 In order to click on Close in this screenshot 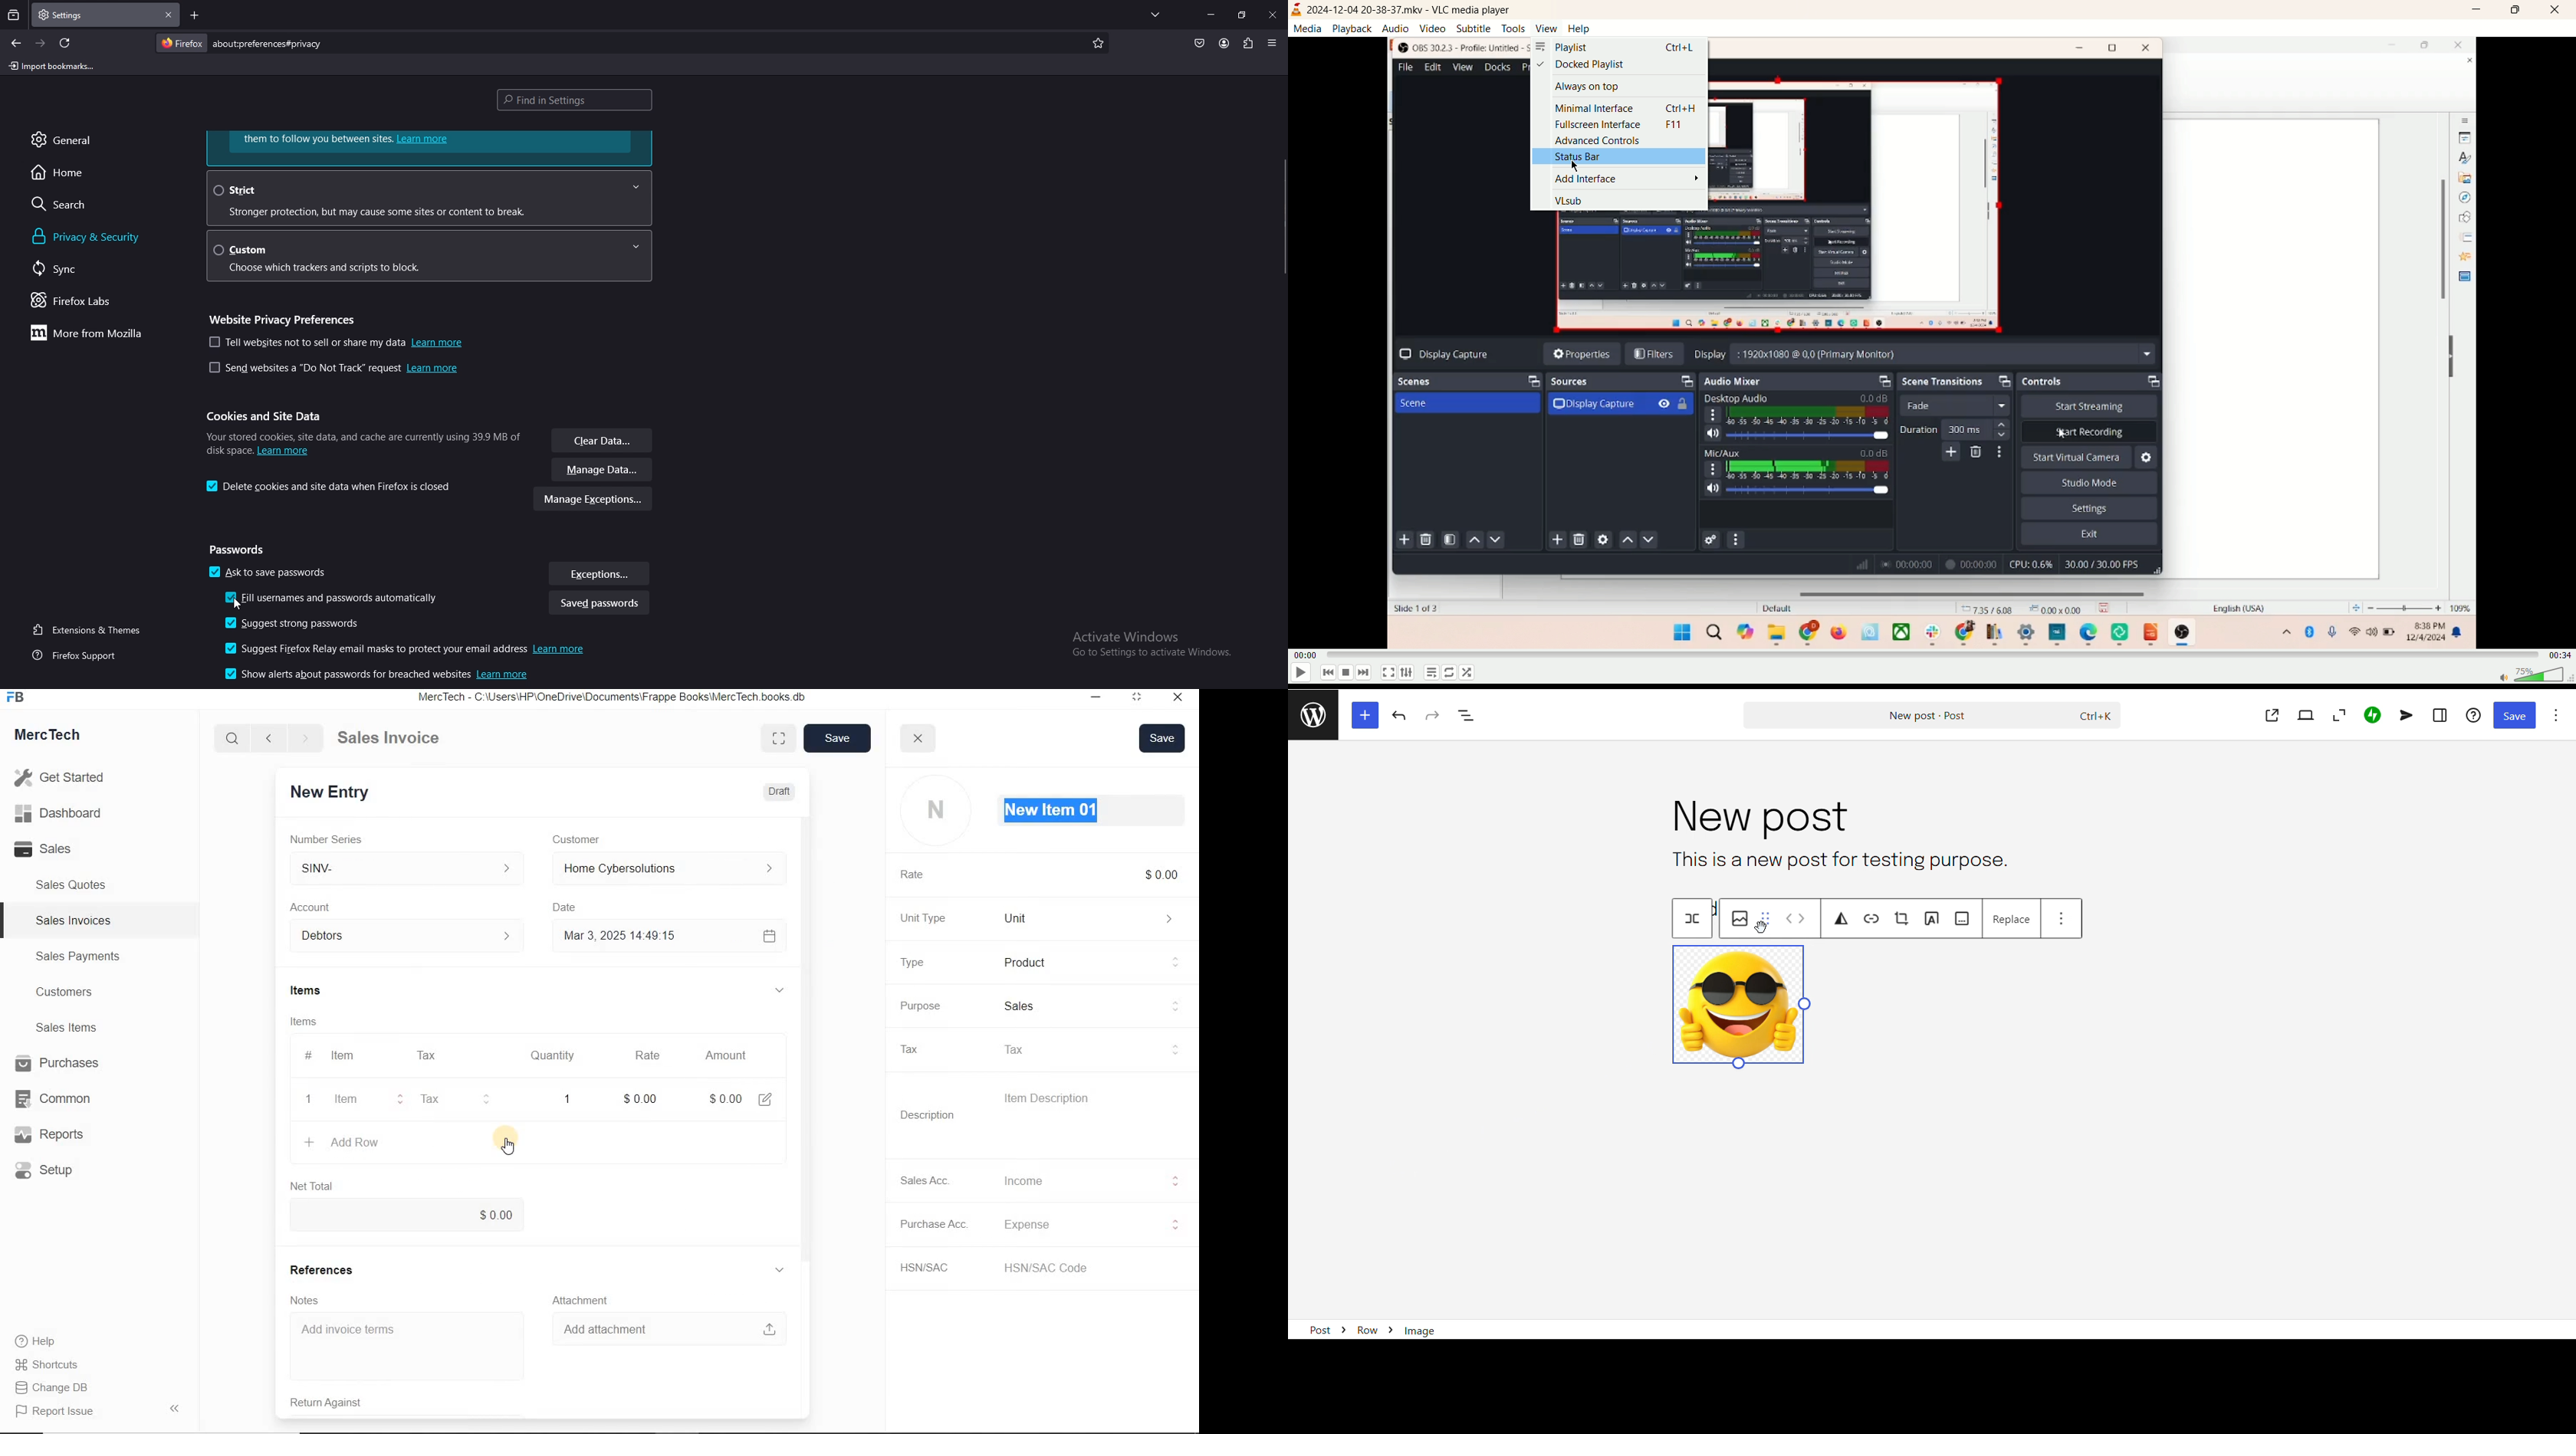, I will do `click(1176, 699)`.